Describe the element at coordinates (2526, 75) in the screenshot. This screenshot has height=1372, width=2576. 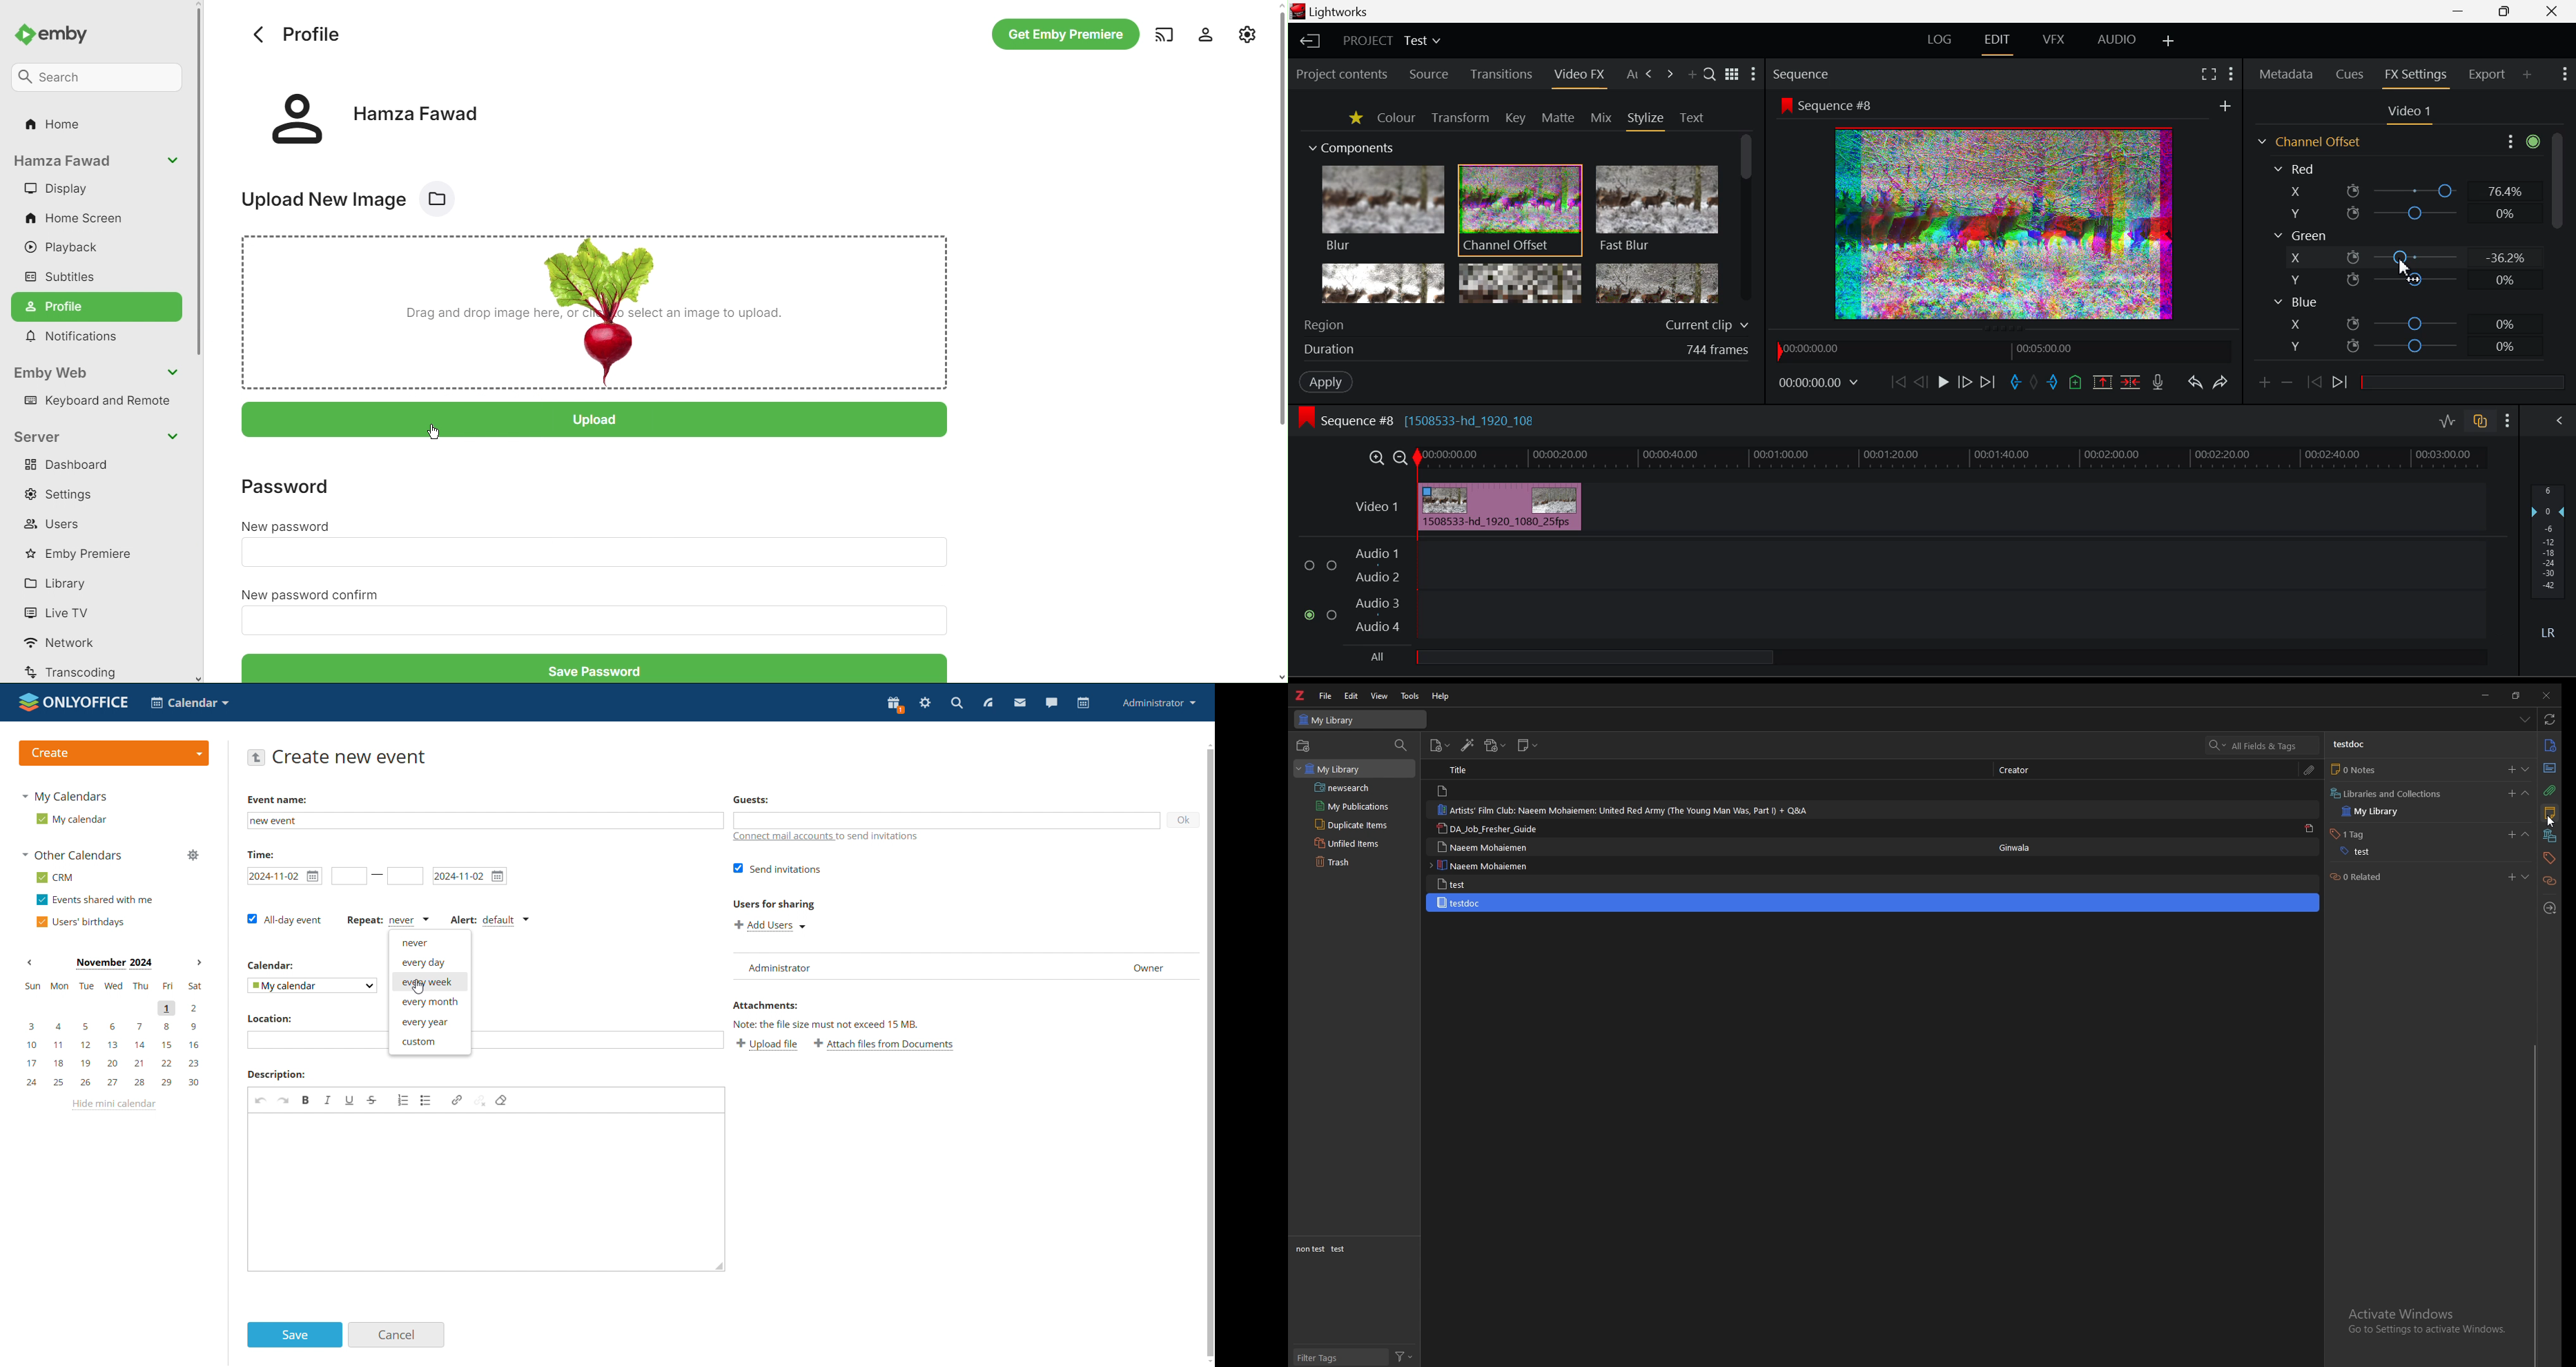
I see `Add Panel` at that location.